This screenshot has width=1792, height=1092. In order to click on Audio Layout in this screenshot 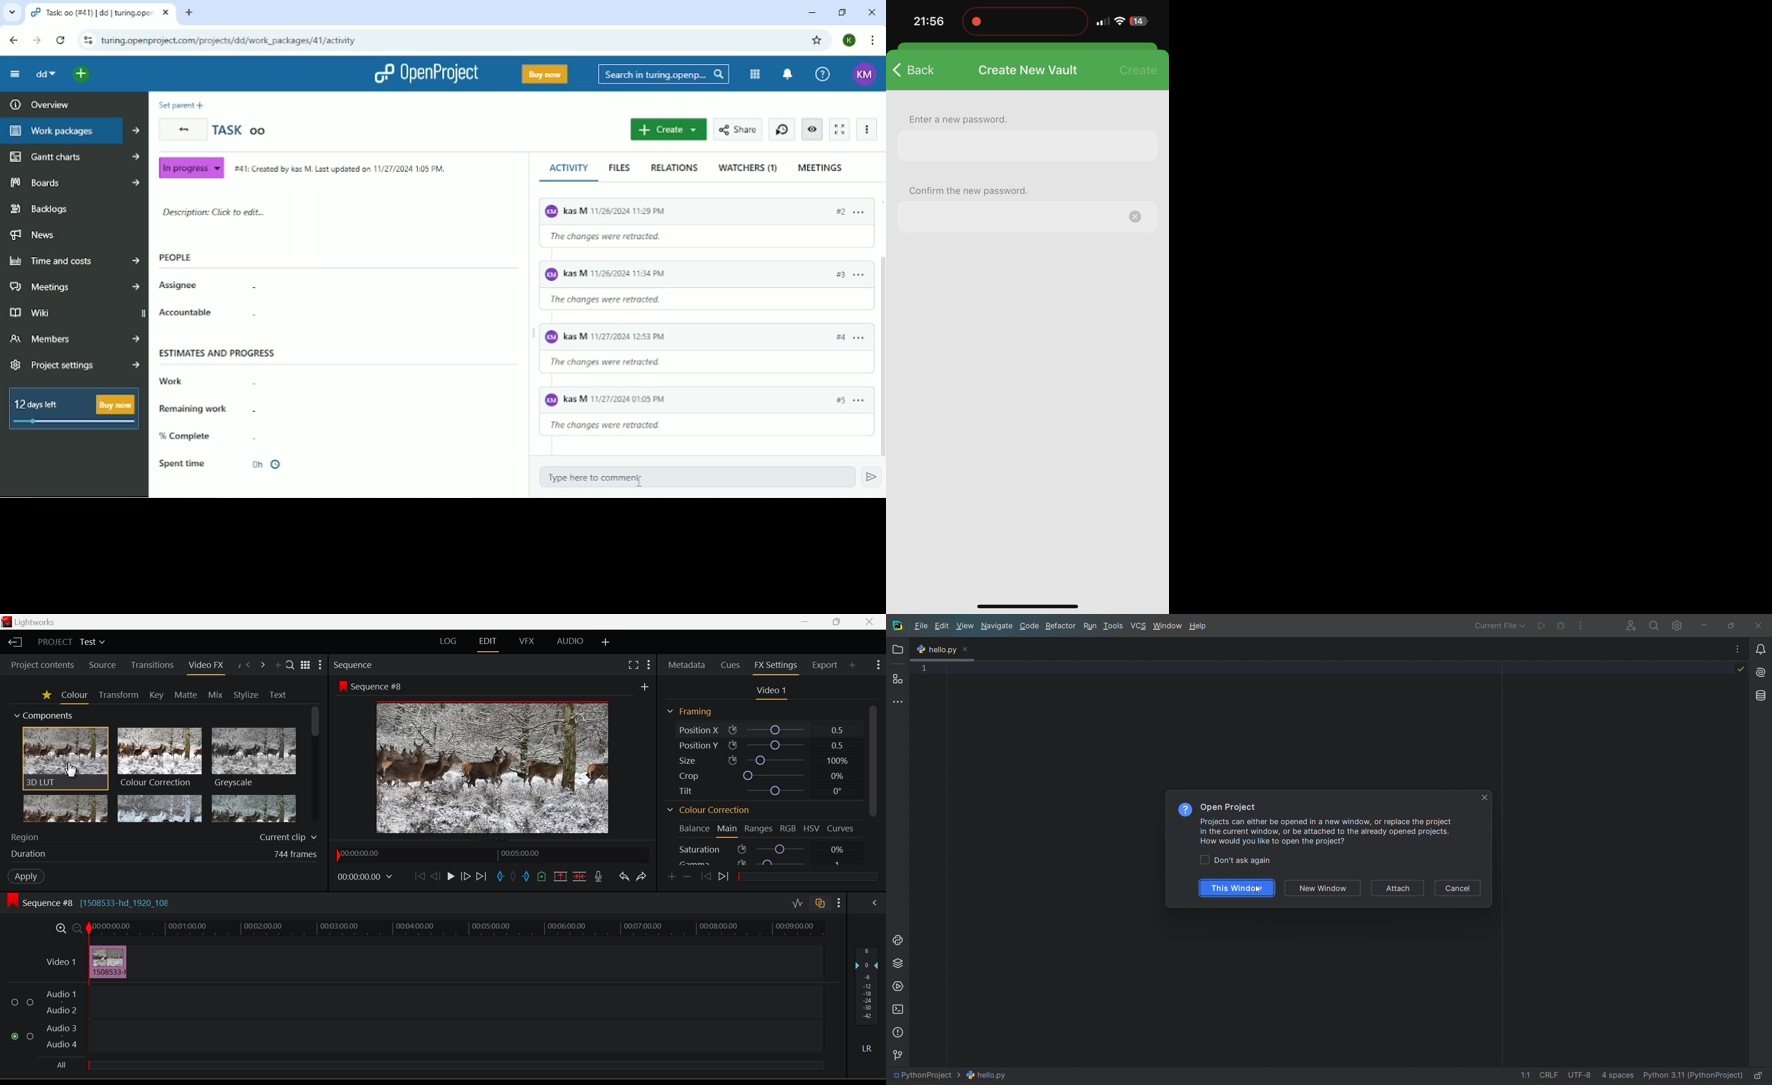, I will do `click(569, 642)`.